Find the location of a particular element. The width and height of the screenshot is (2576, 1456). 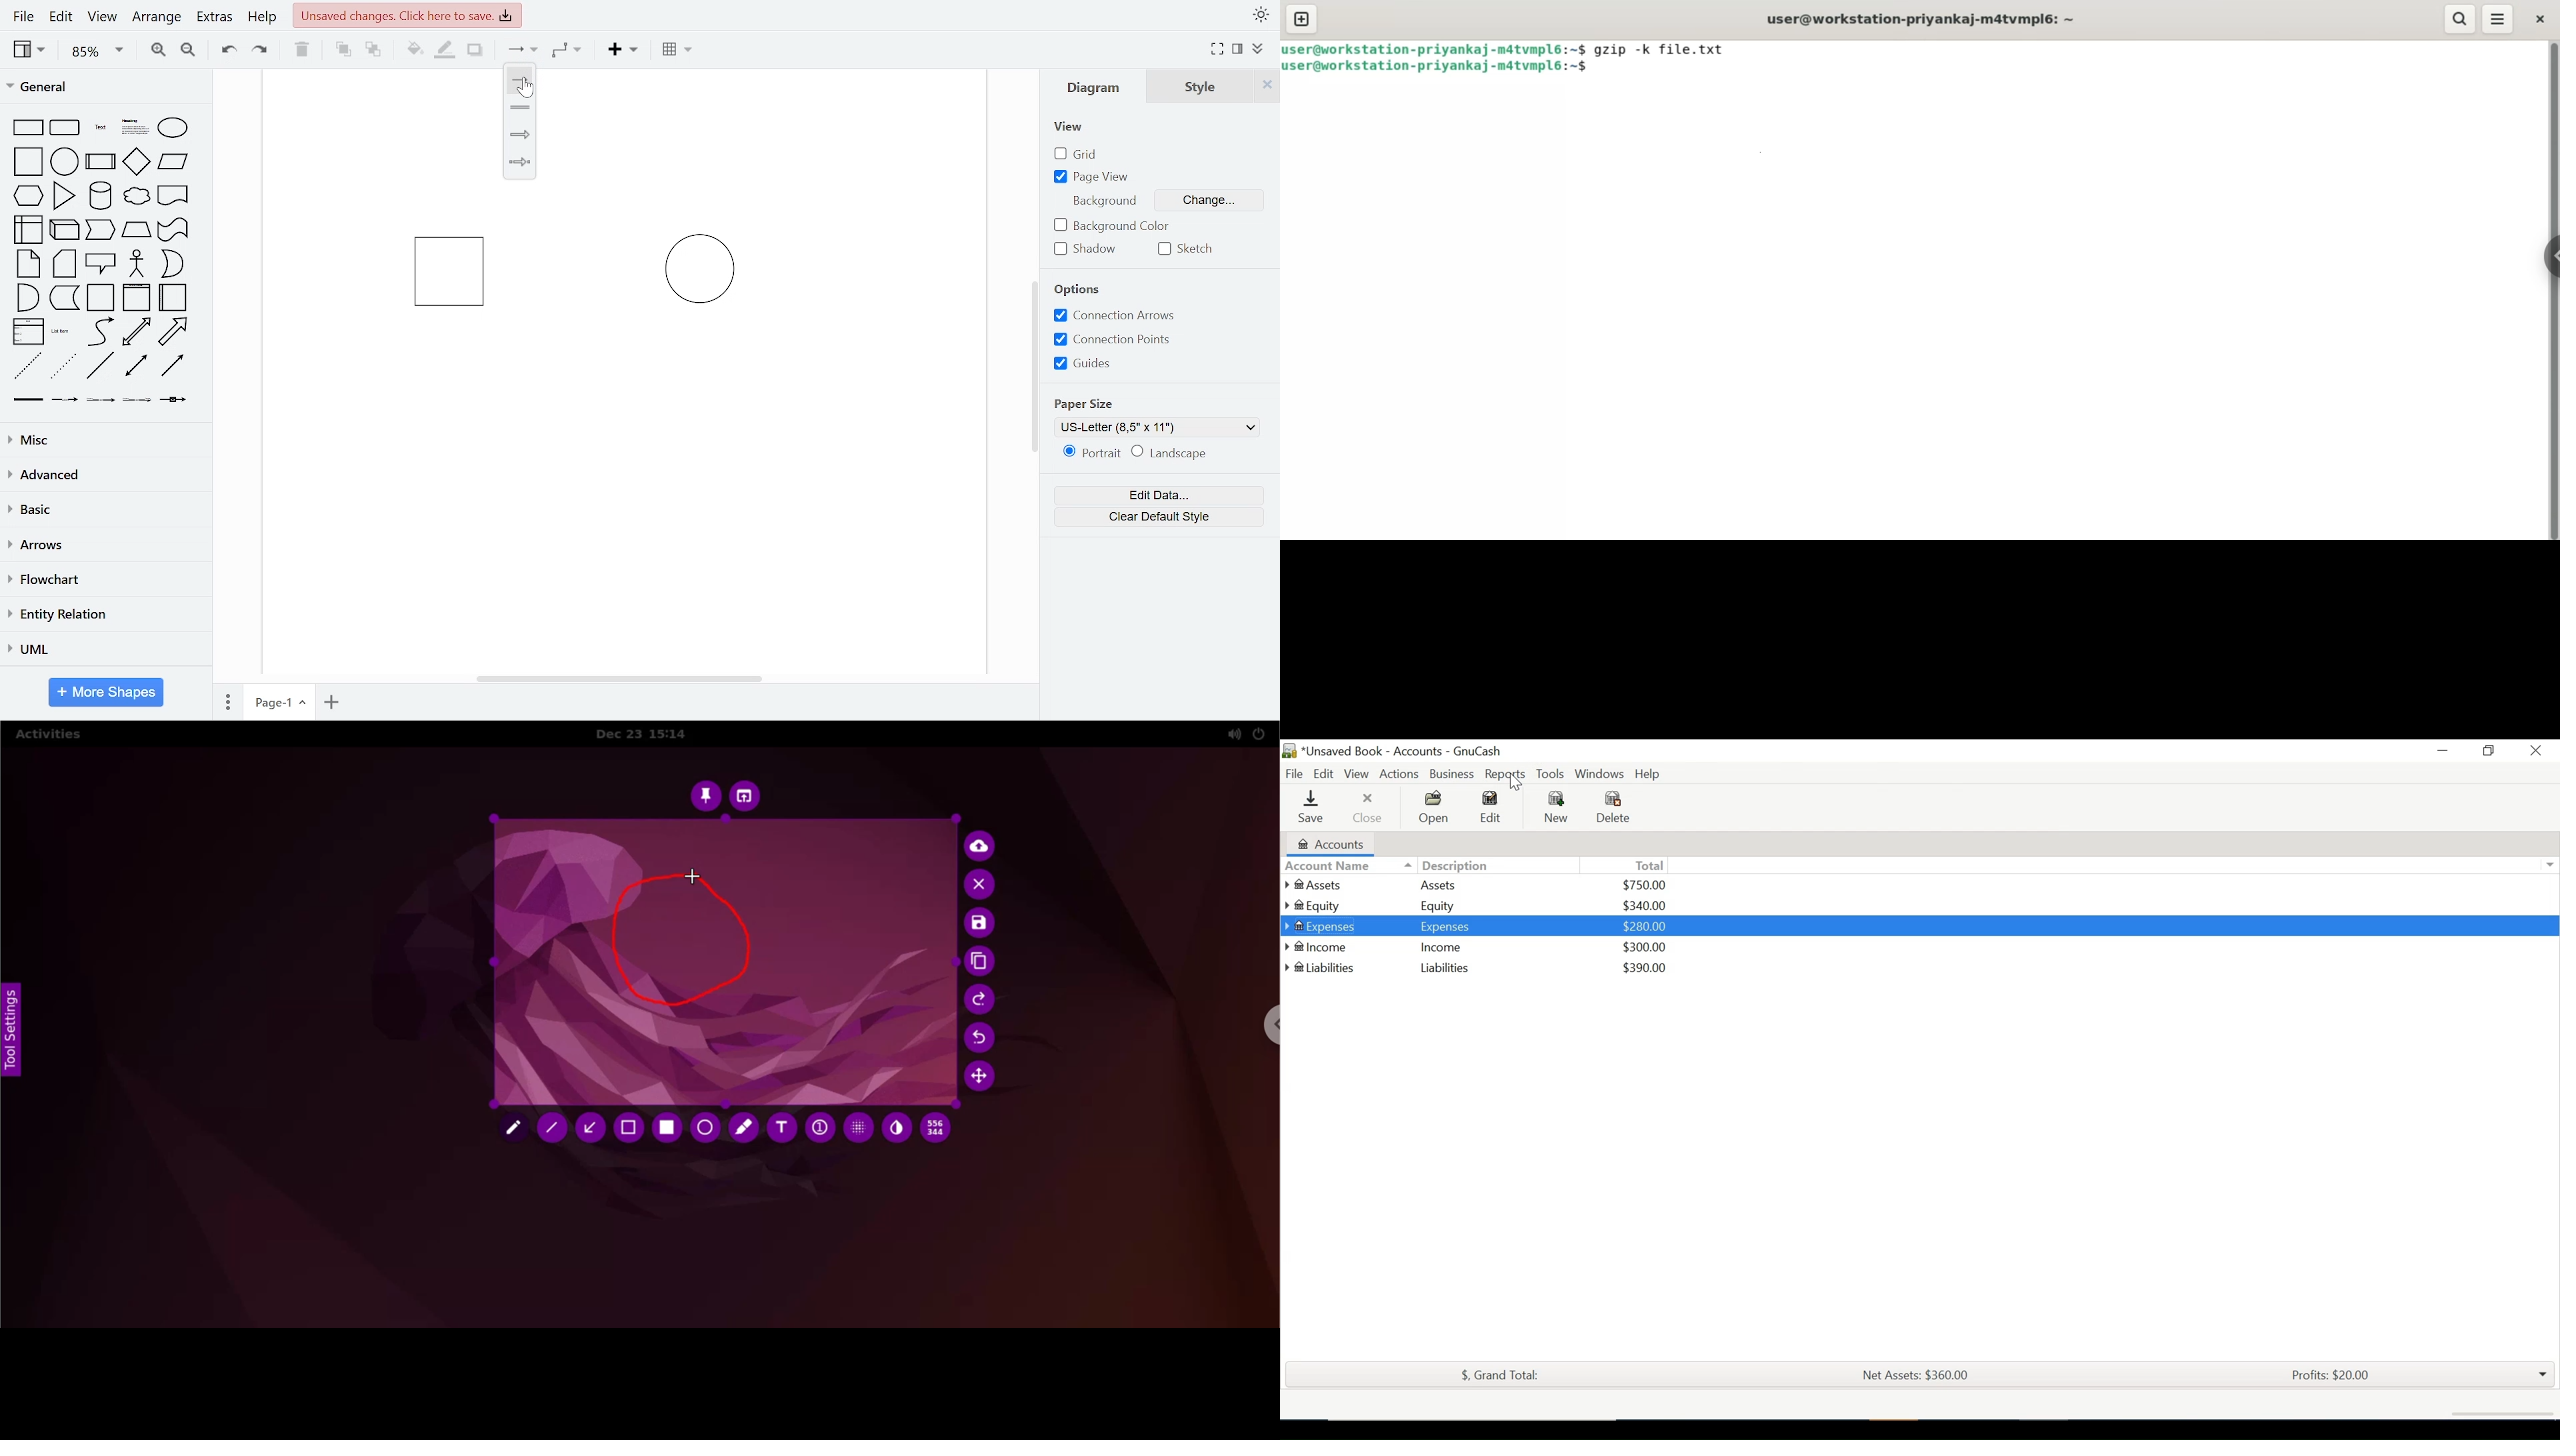

tape is located at coordinates (171, 230).